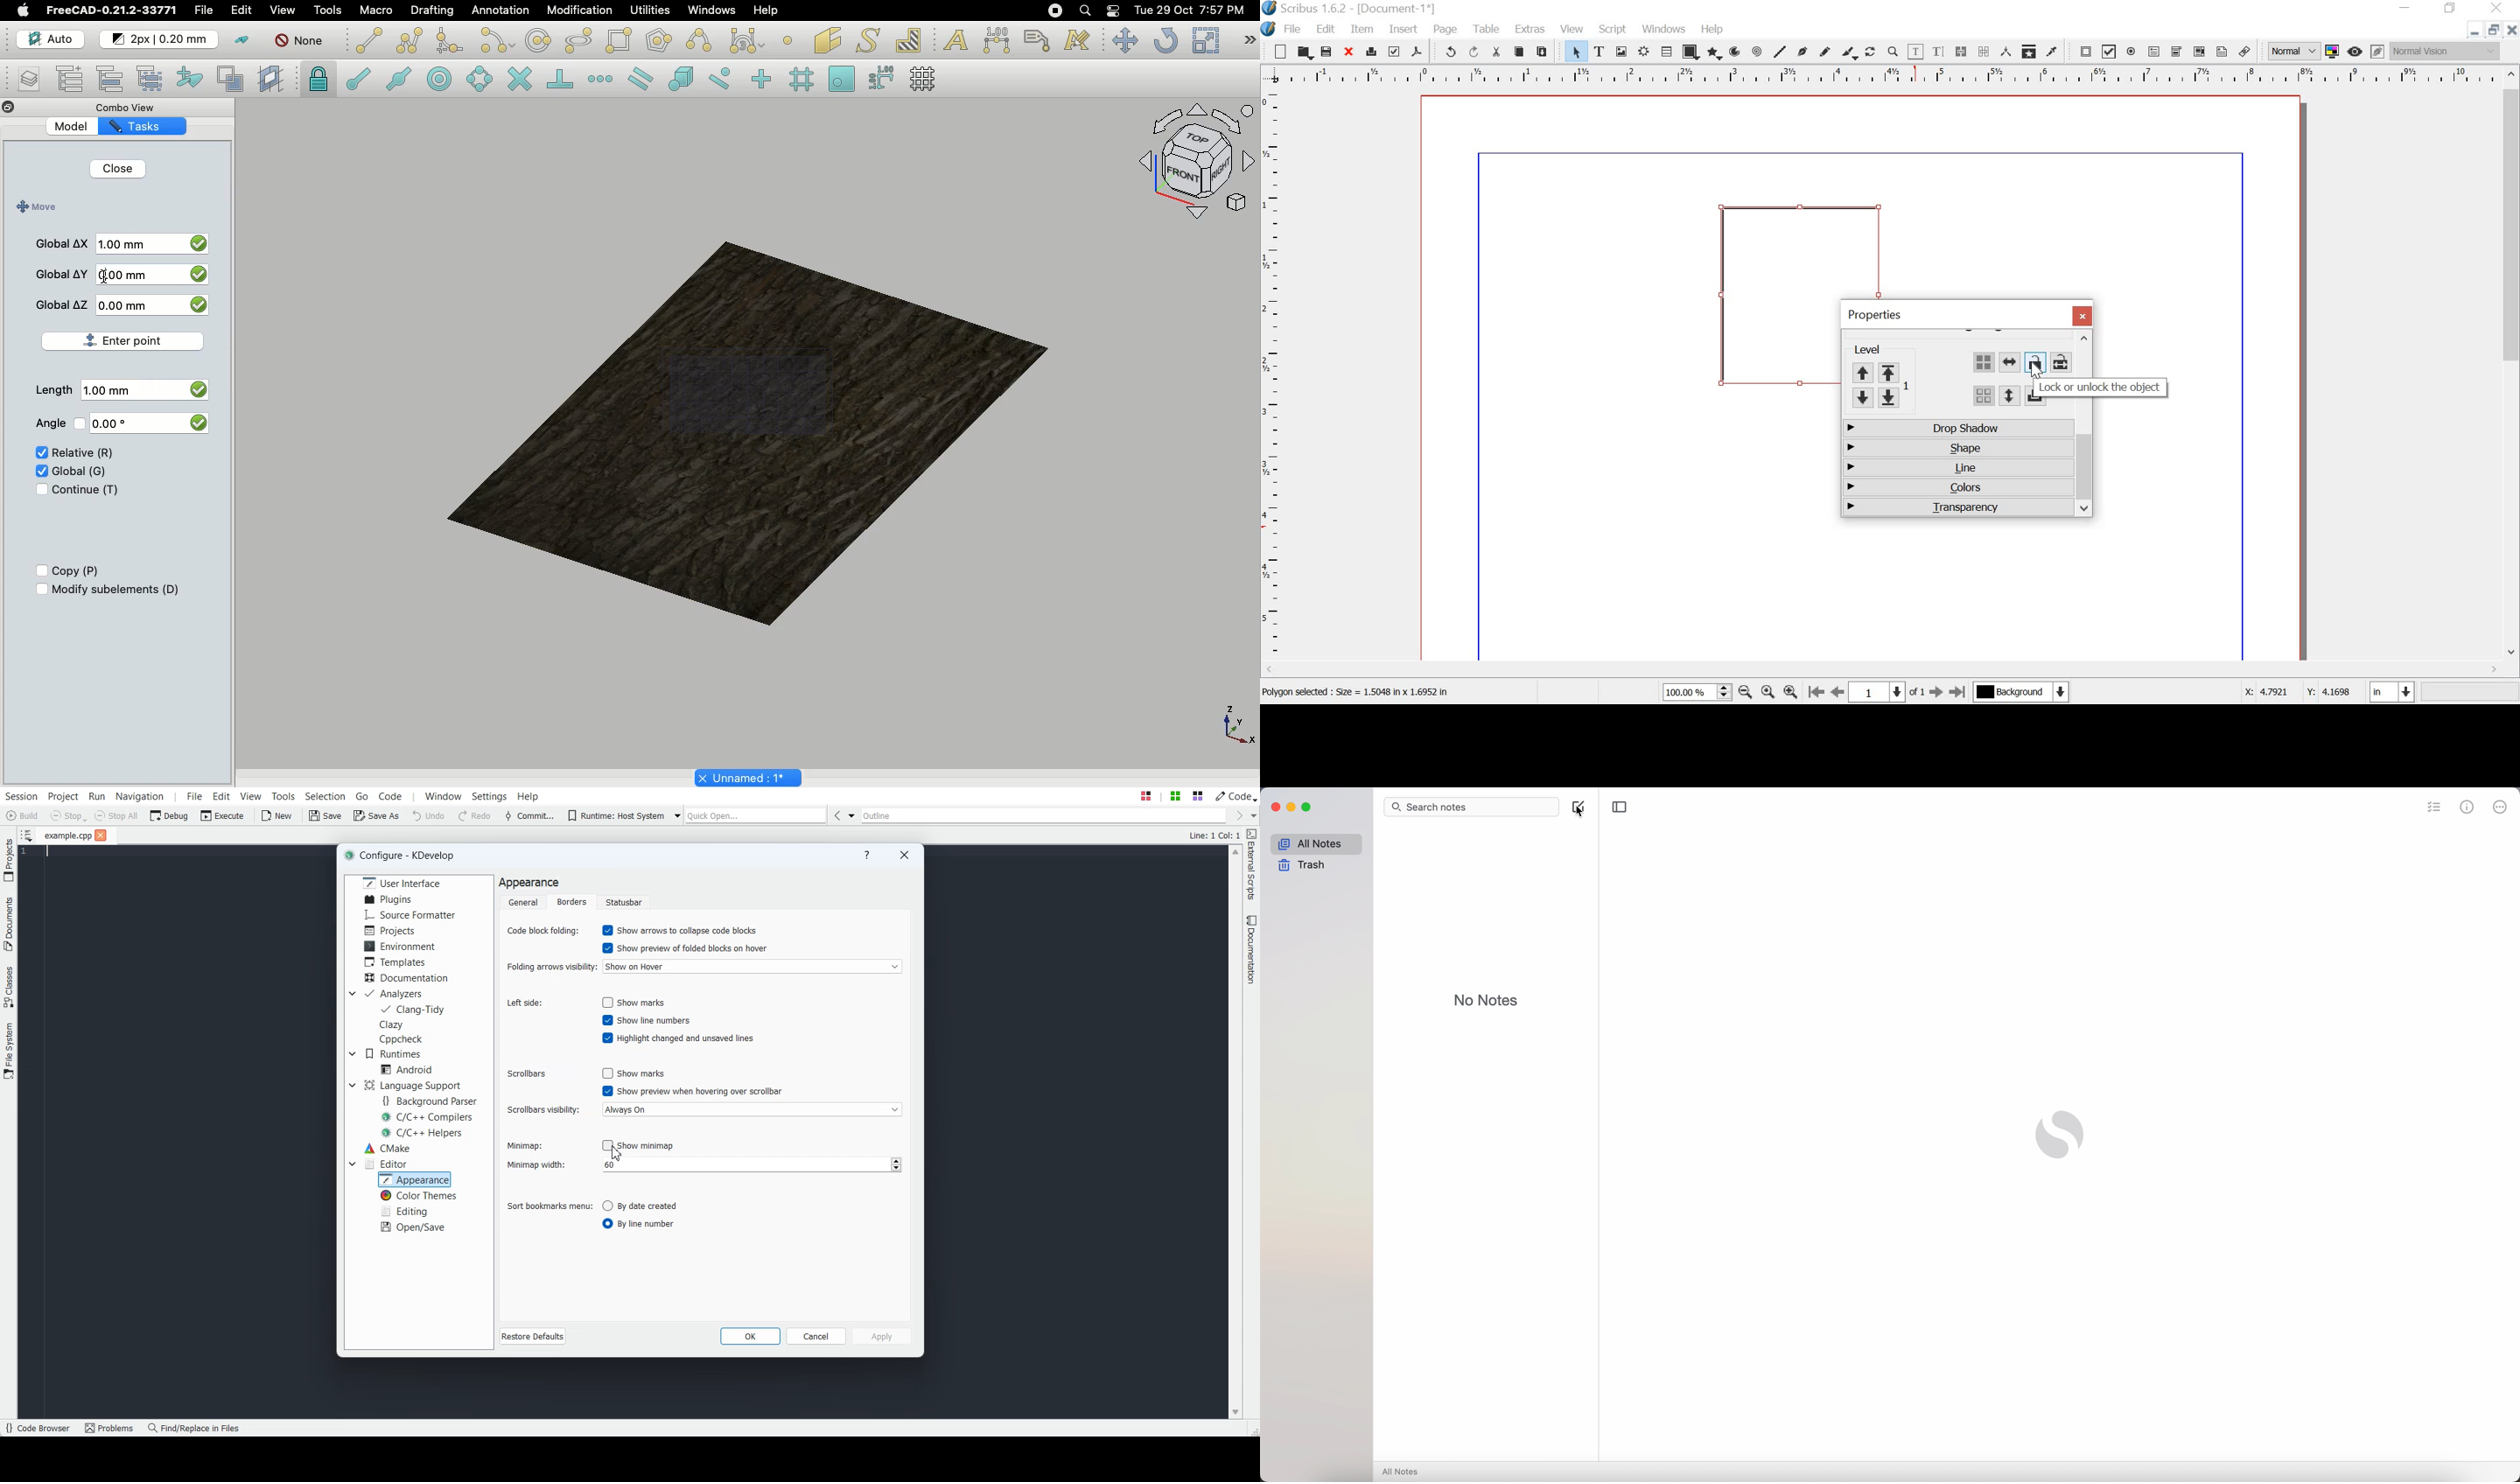 This screenshot has height=1484, width=2520. I want to click on Polygon selected : Size = 1.5048 in x 1.6952 in, so click(1359, 695).